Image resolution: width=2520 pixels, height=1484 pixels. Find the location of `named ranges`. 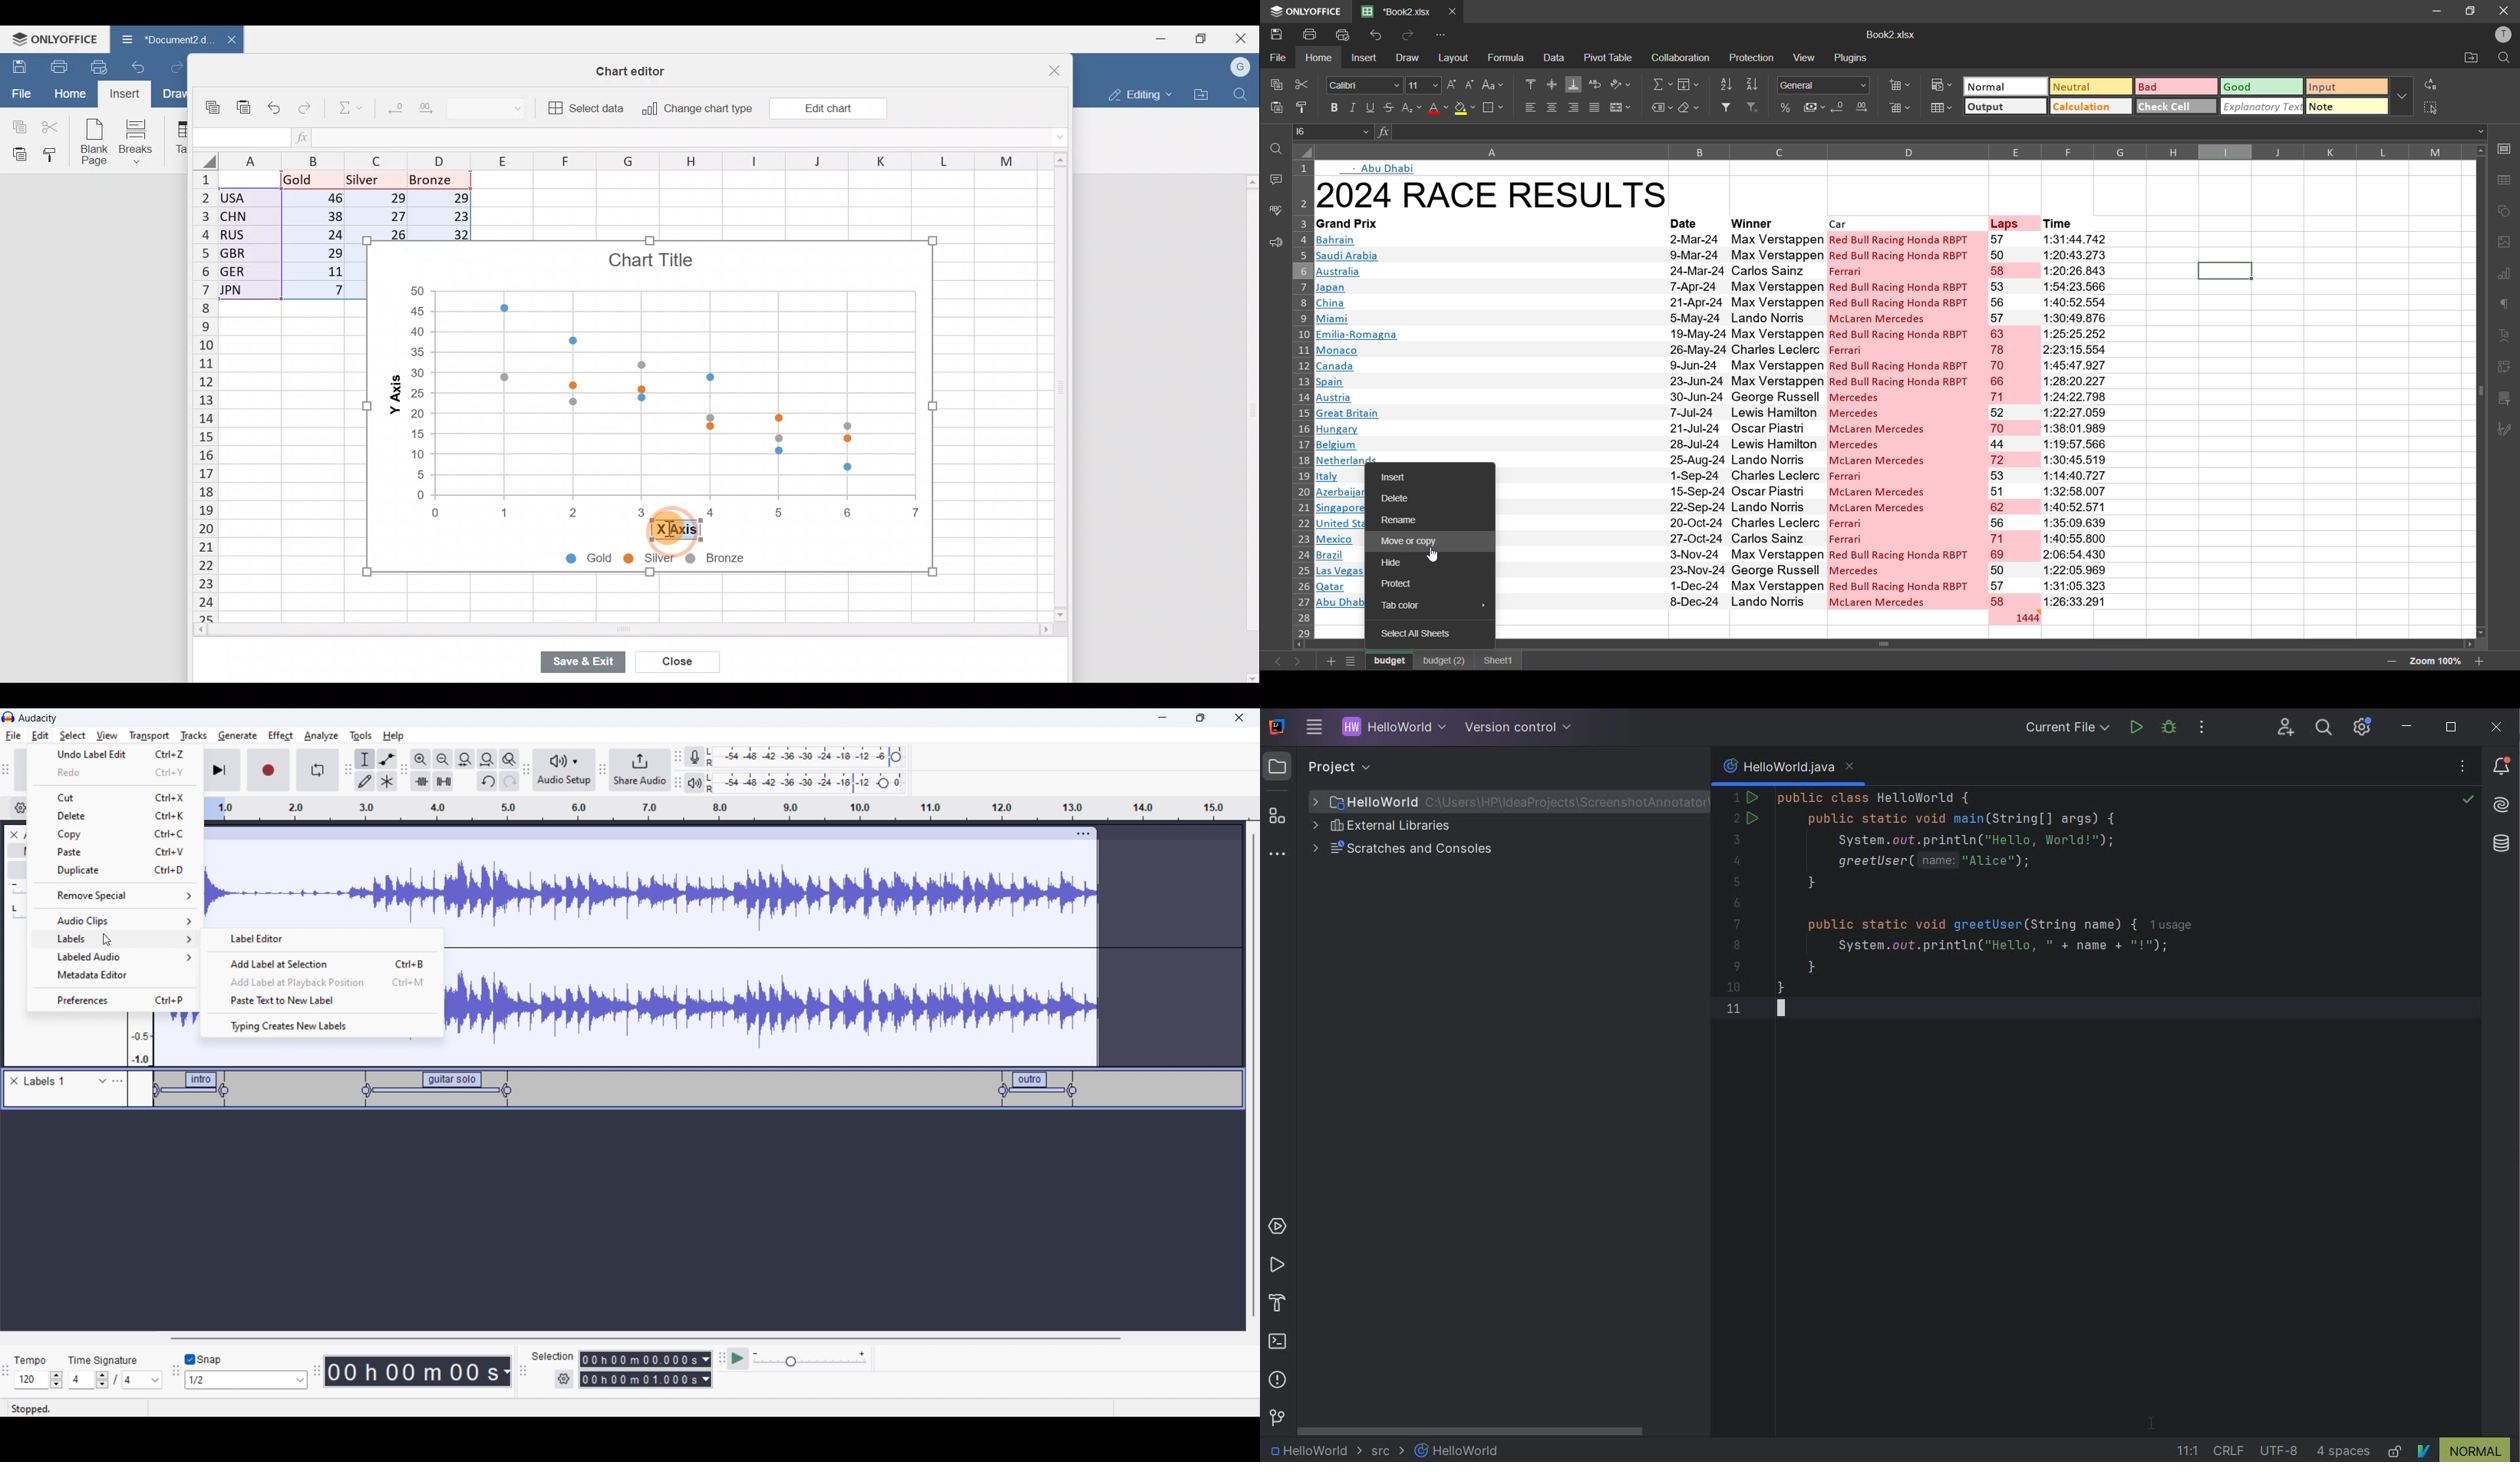

named ranges is located at coordinates (1661, 108).